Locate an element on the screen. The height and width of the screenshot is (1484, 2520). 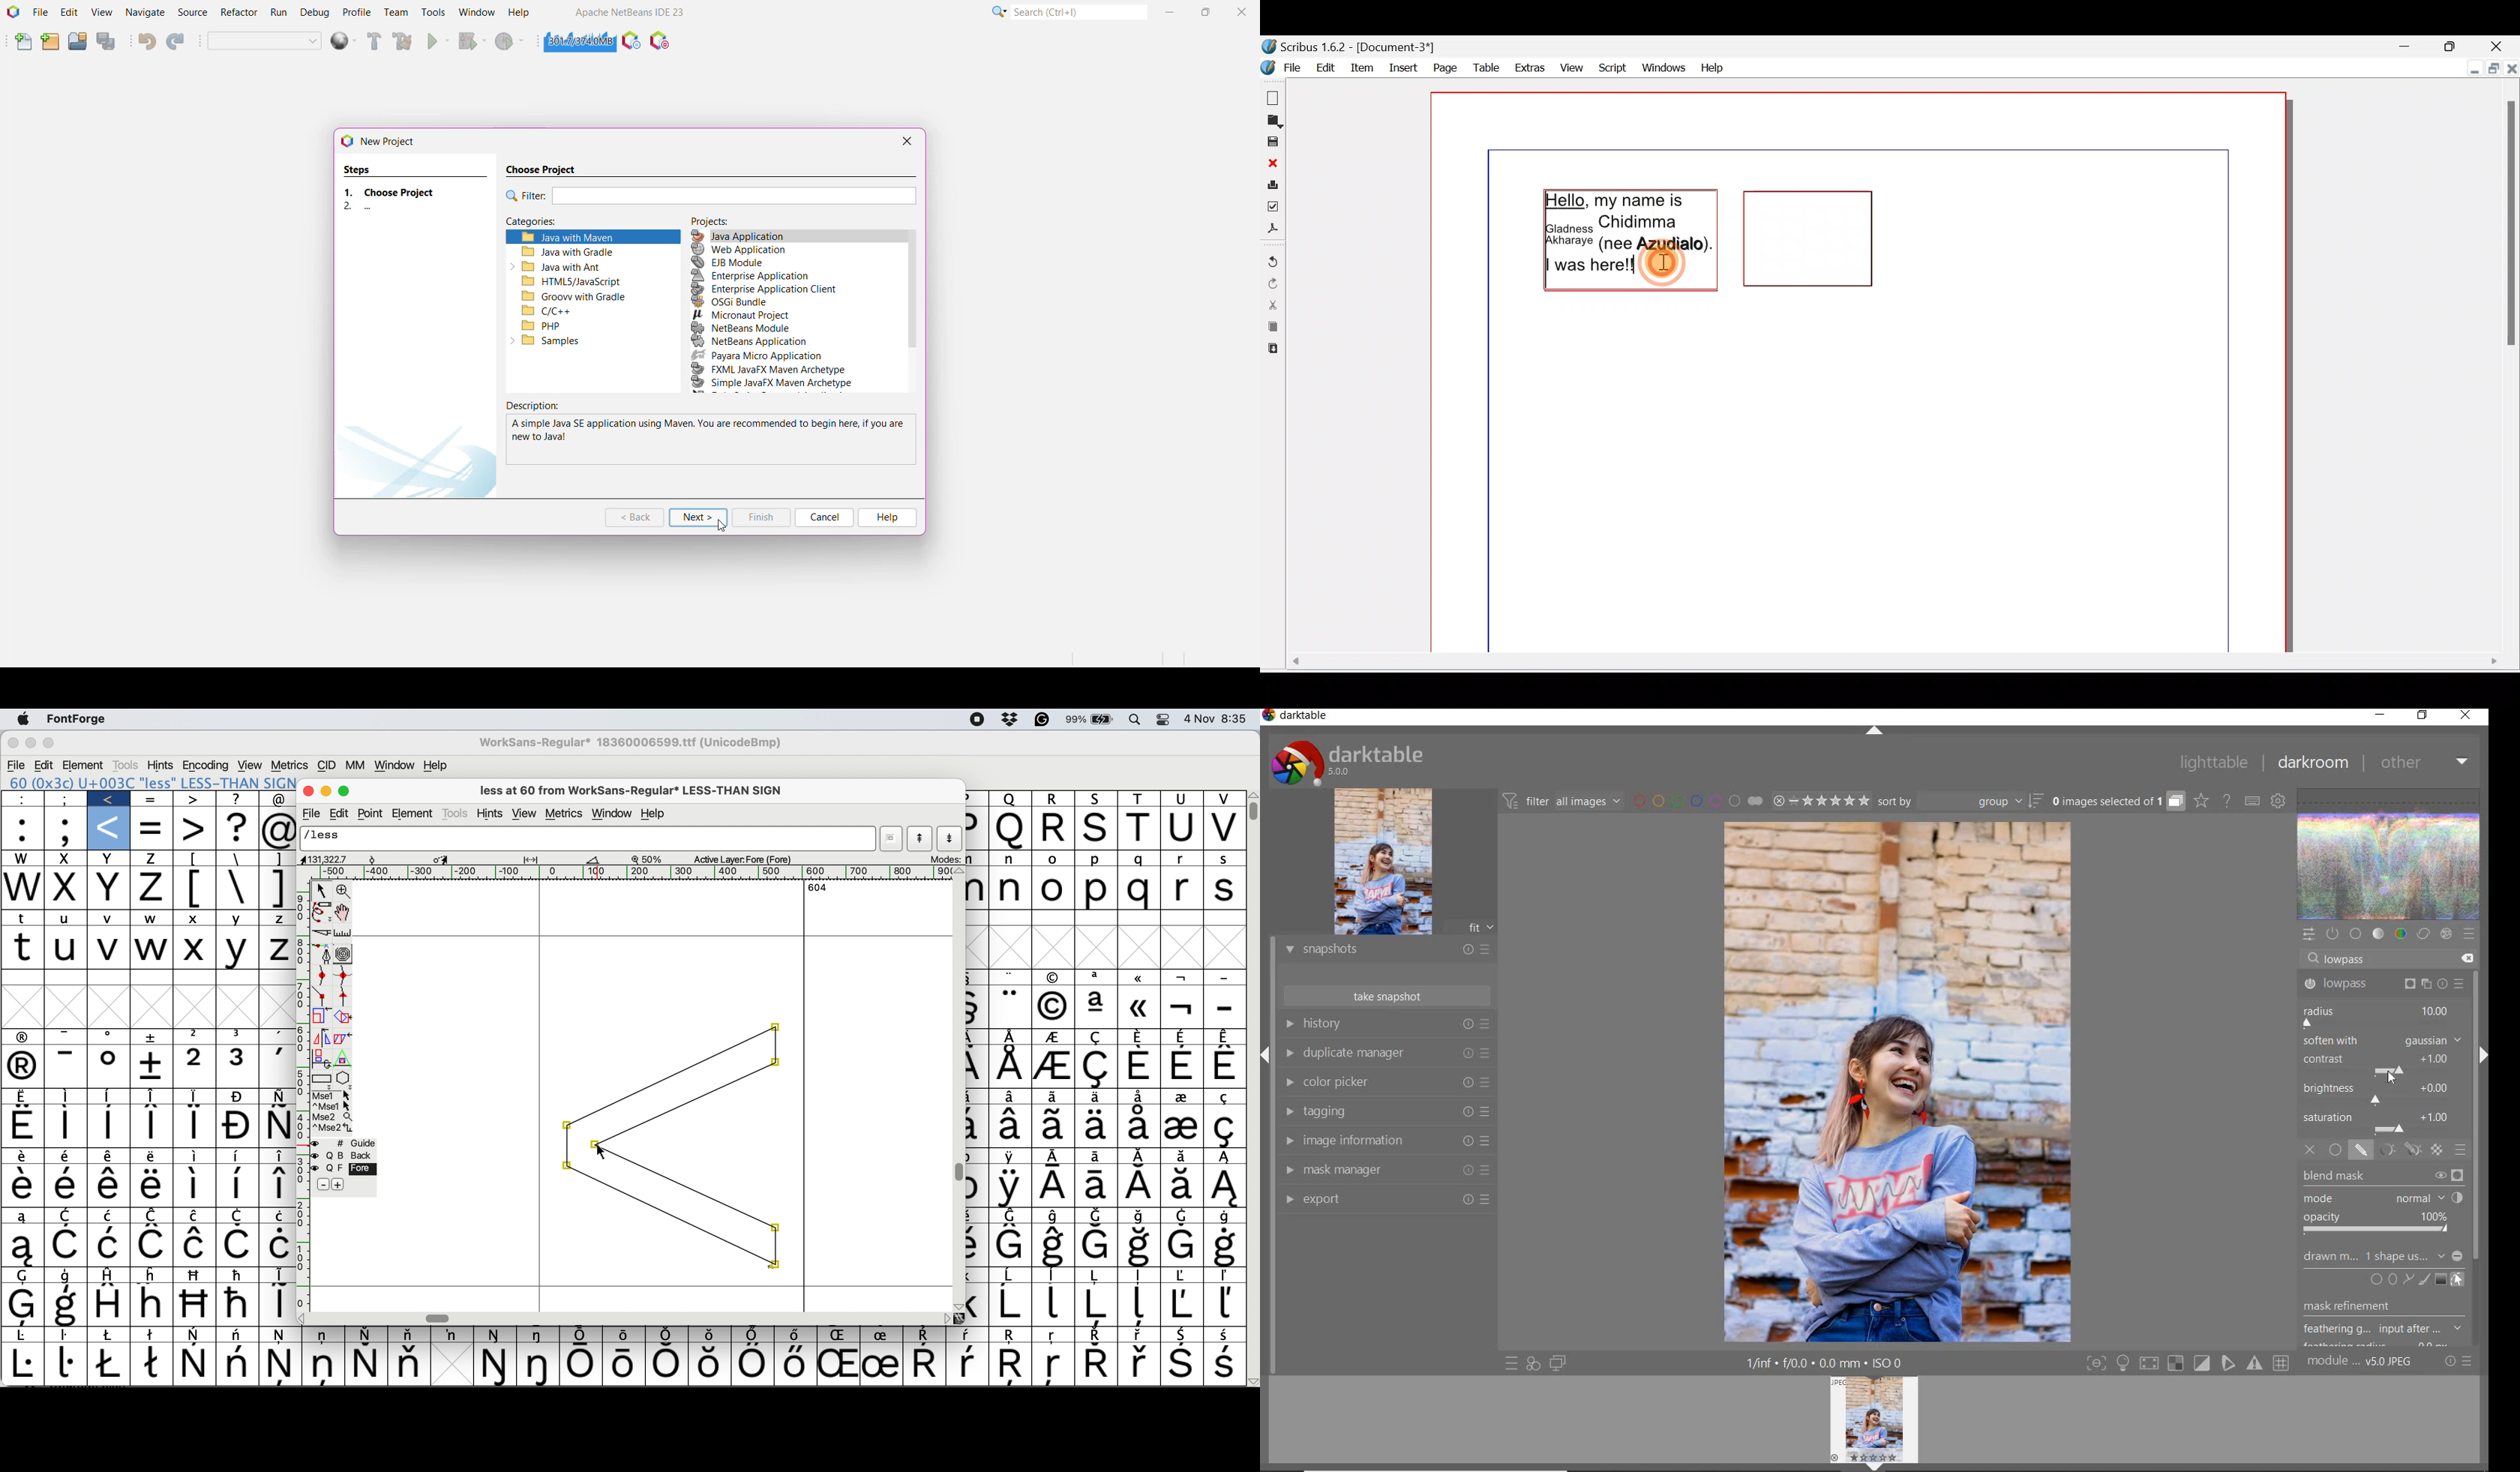
Symbol is located at coordinates (110, 1187).